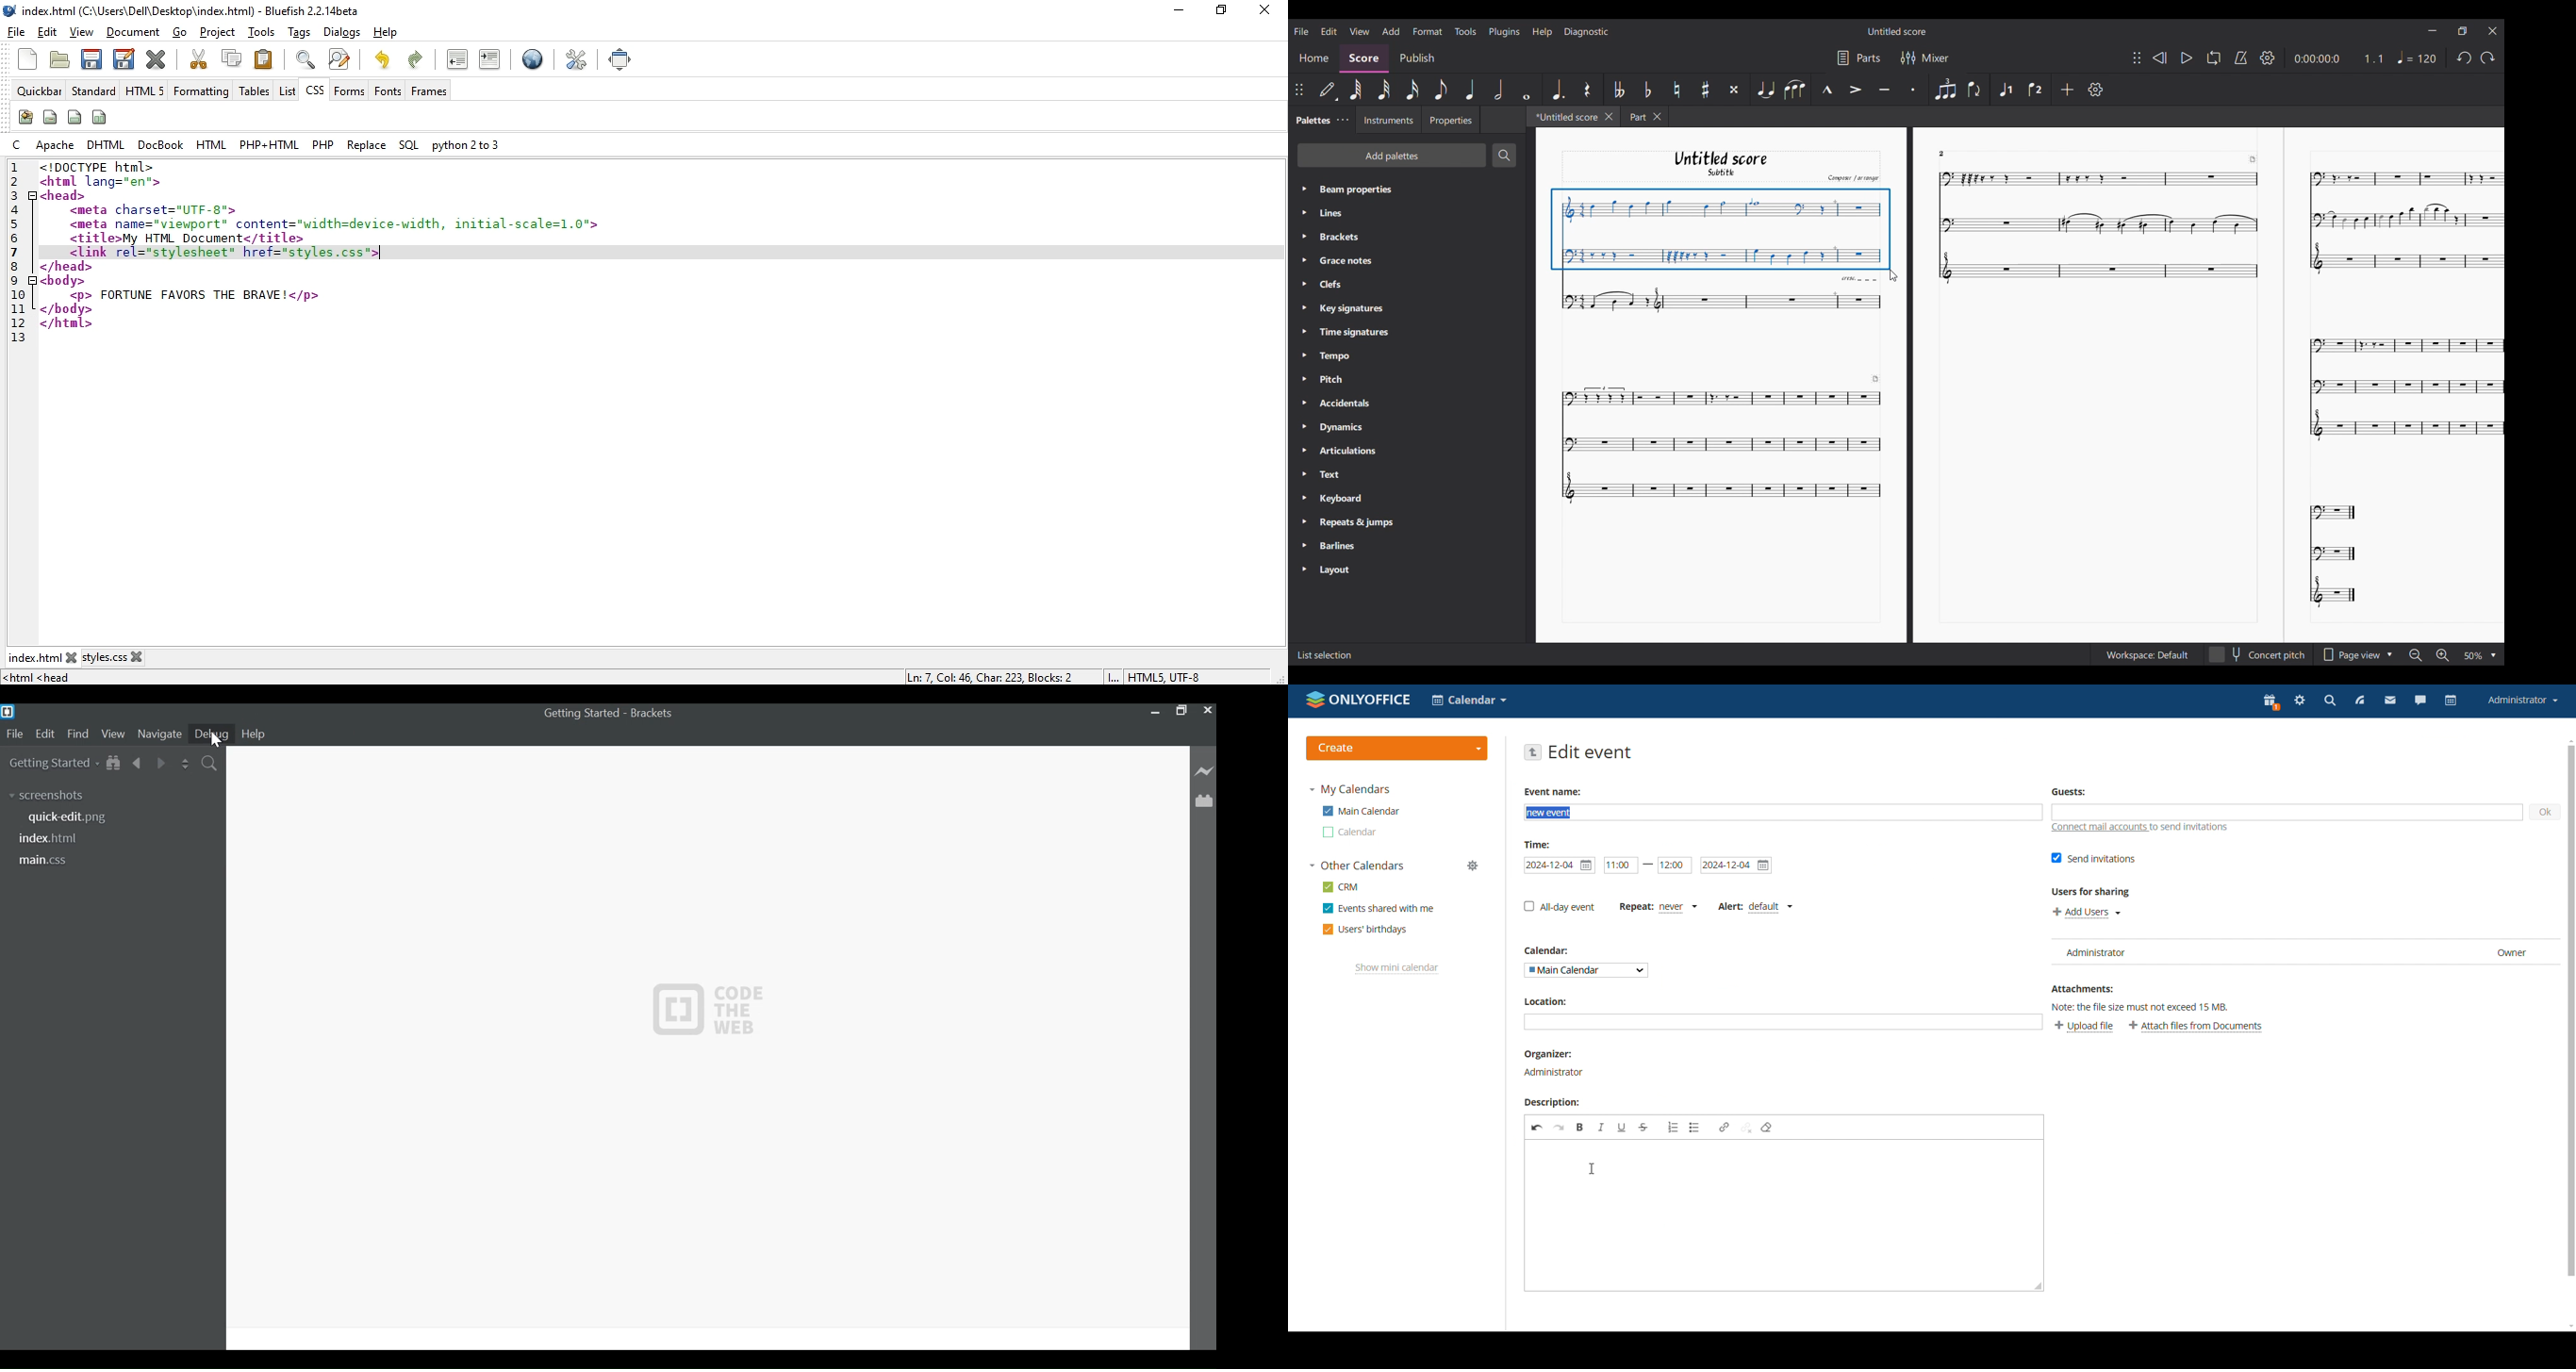 Image resolution: width=2576 pixels, height=1372 pixels. What do you see at coordinates (1557, 89) in the screenshot?
I see `Augmentation dot` at bounding box center [1557, 89].